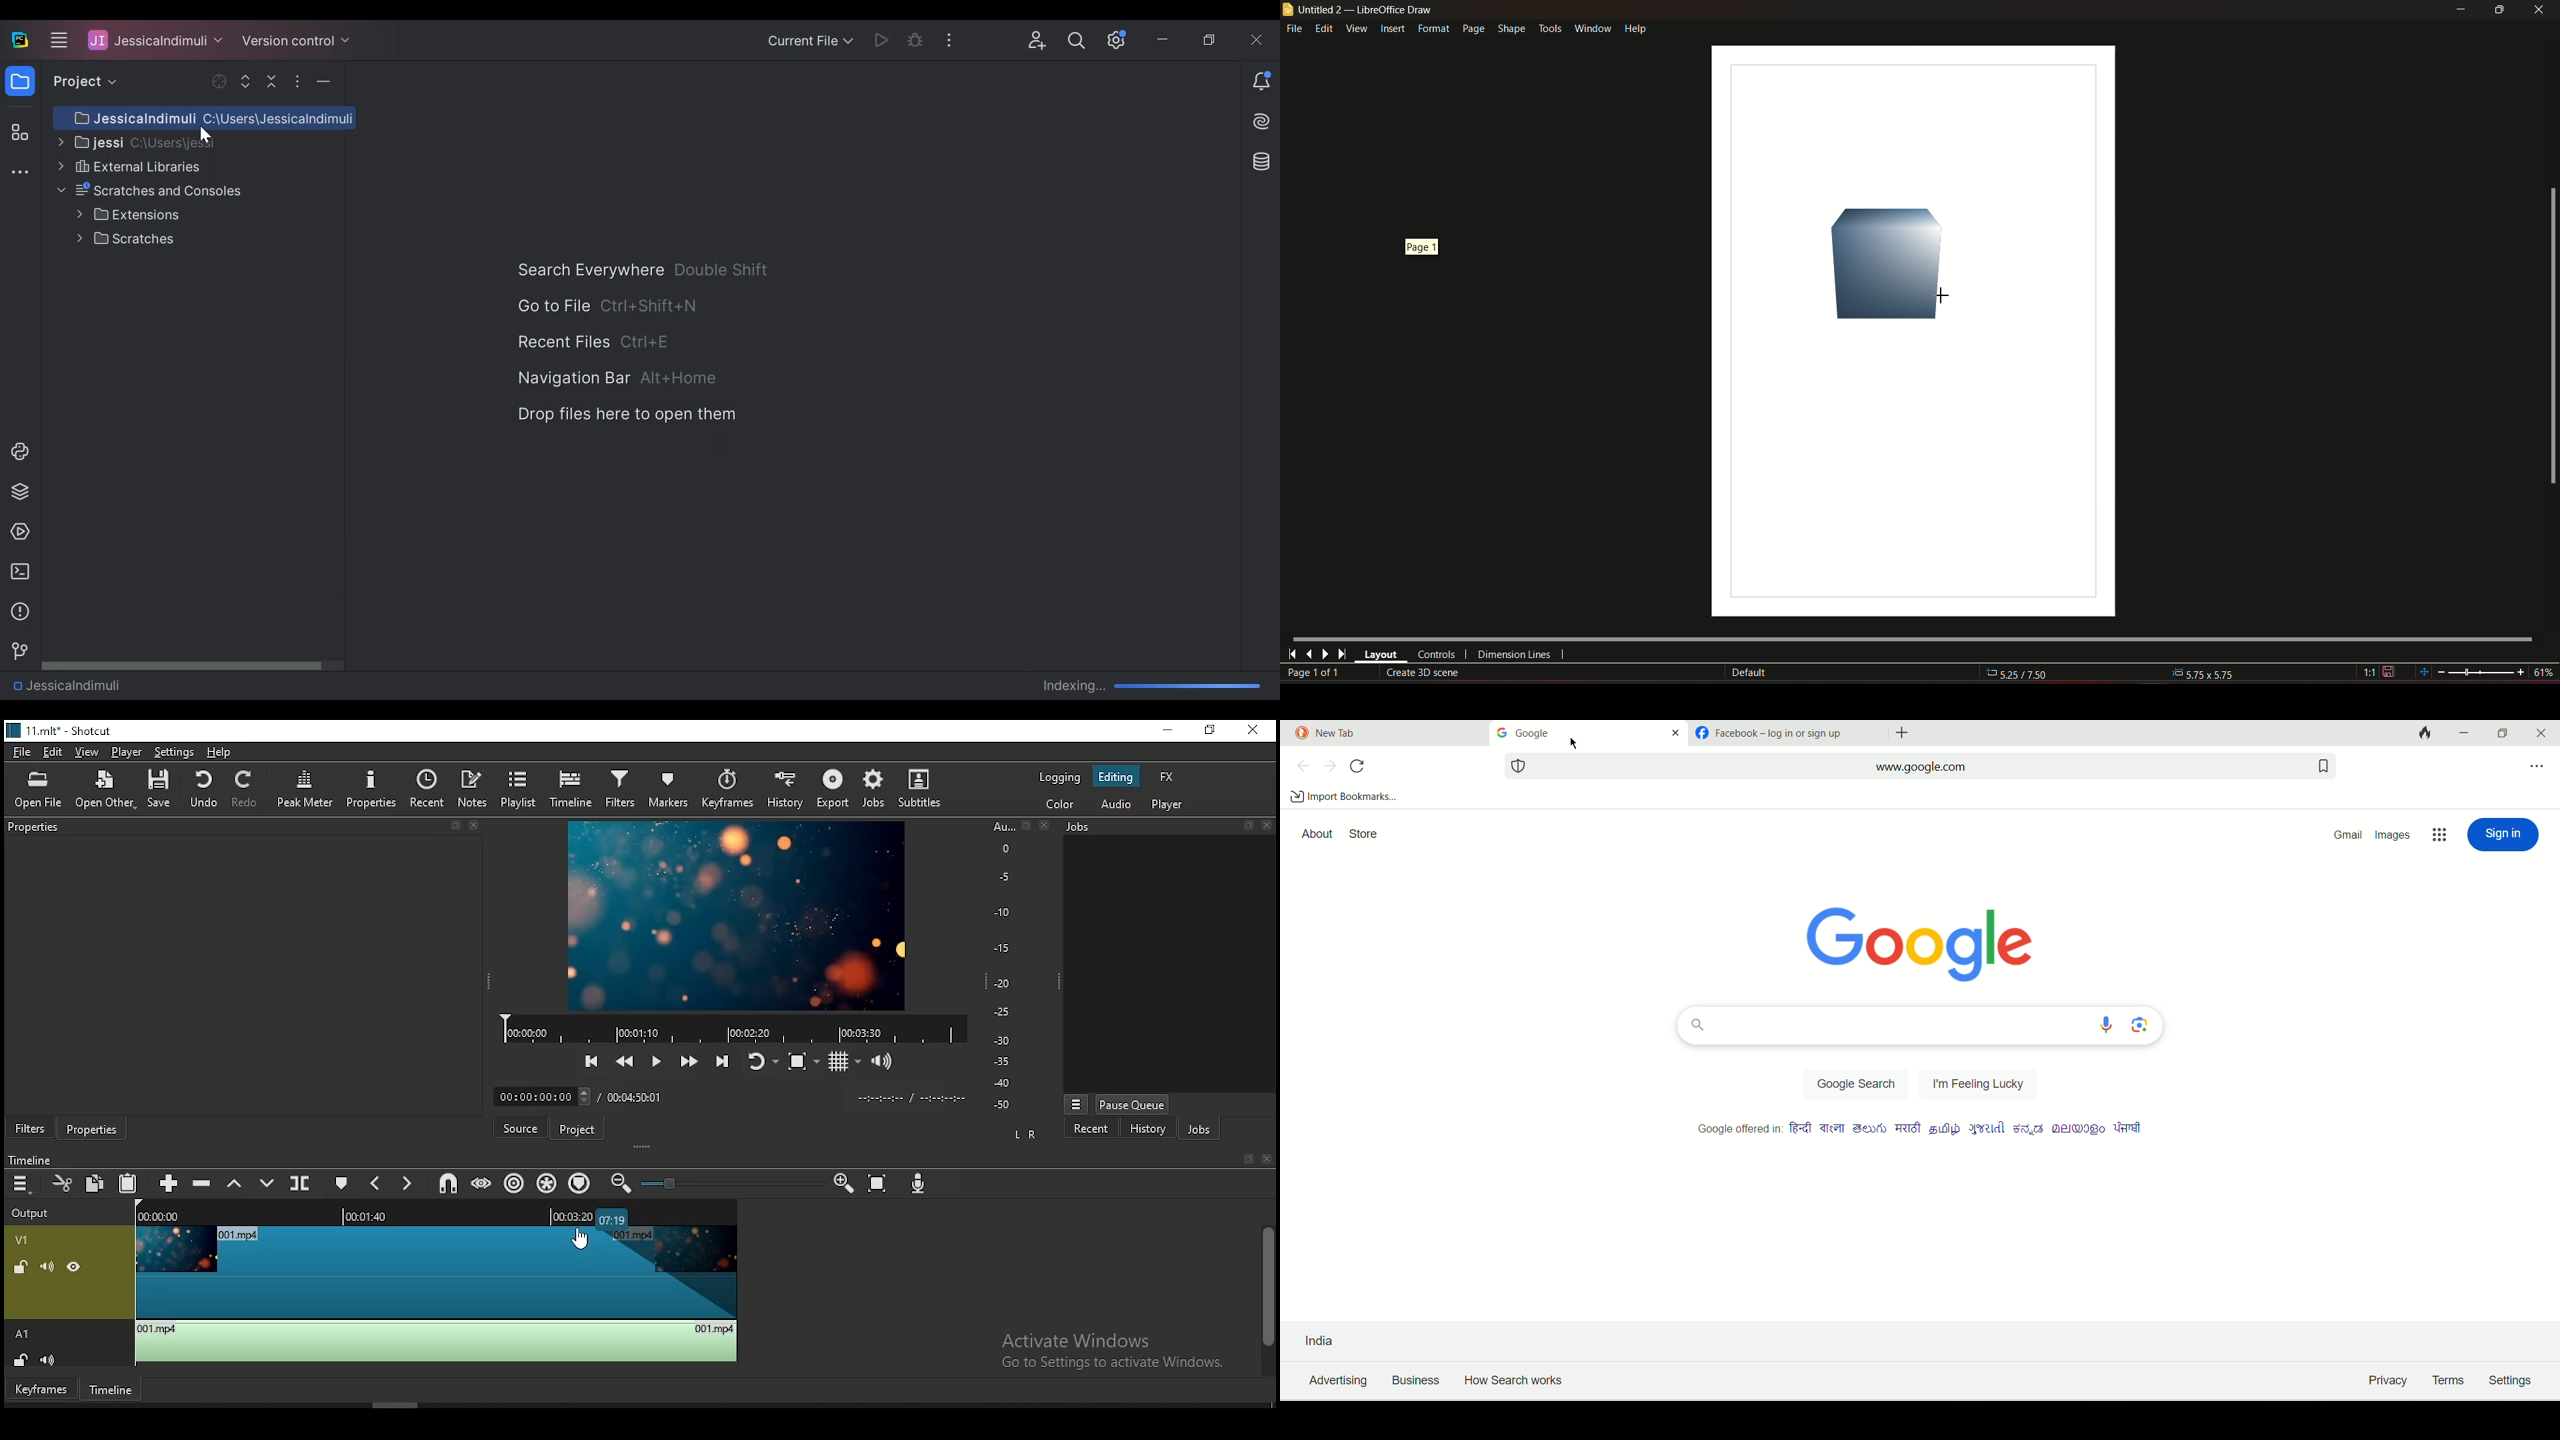 The height and width of the screenshot is (1456, 2576). I want to click on 525/750, so click(2025, 675).